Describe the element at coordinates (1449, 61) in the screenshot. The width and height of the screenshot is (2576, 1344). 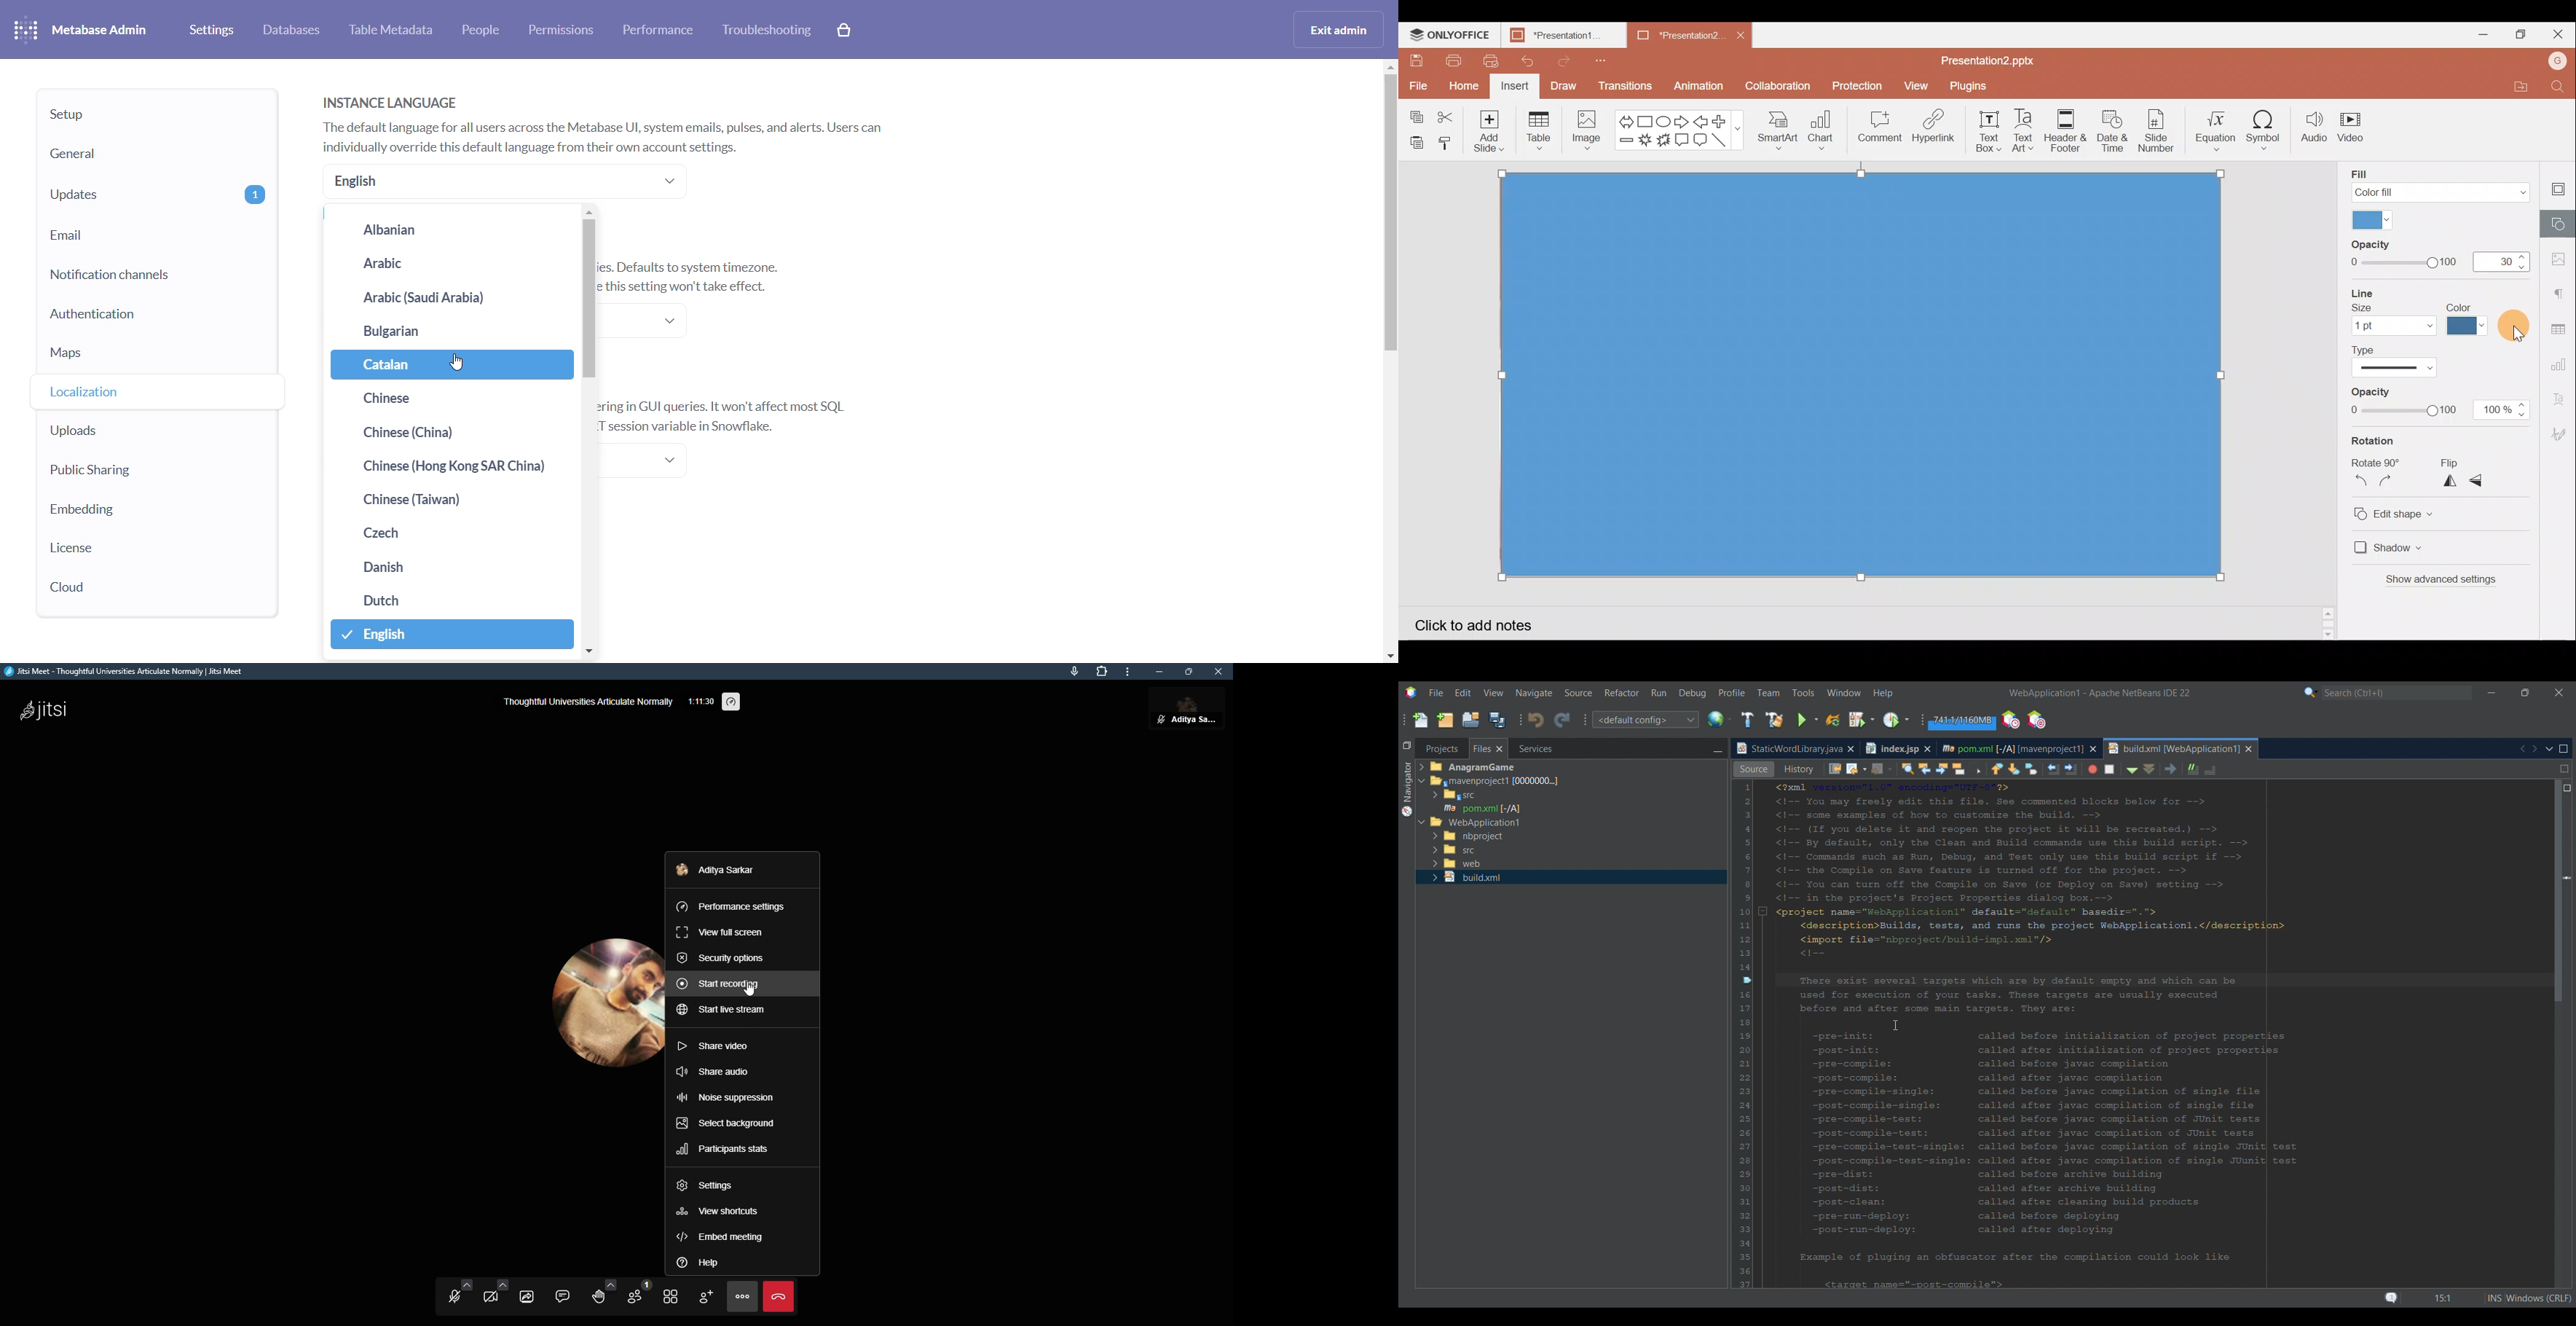
I see `Print file` at that location.